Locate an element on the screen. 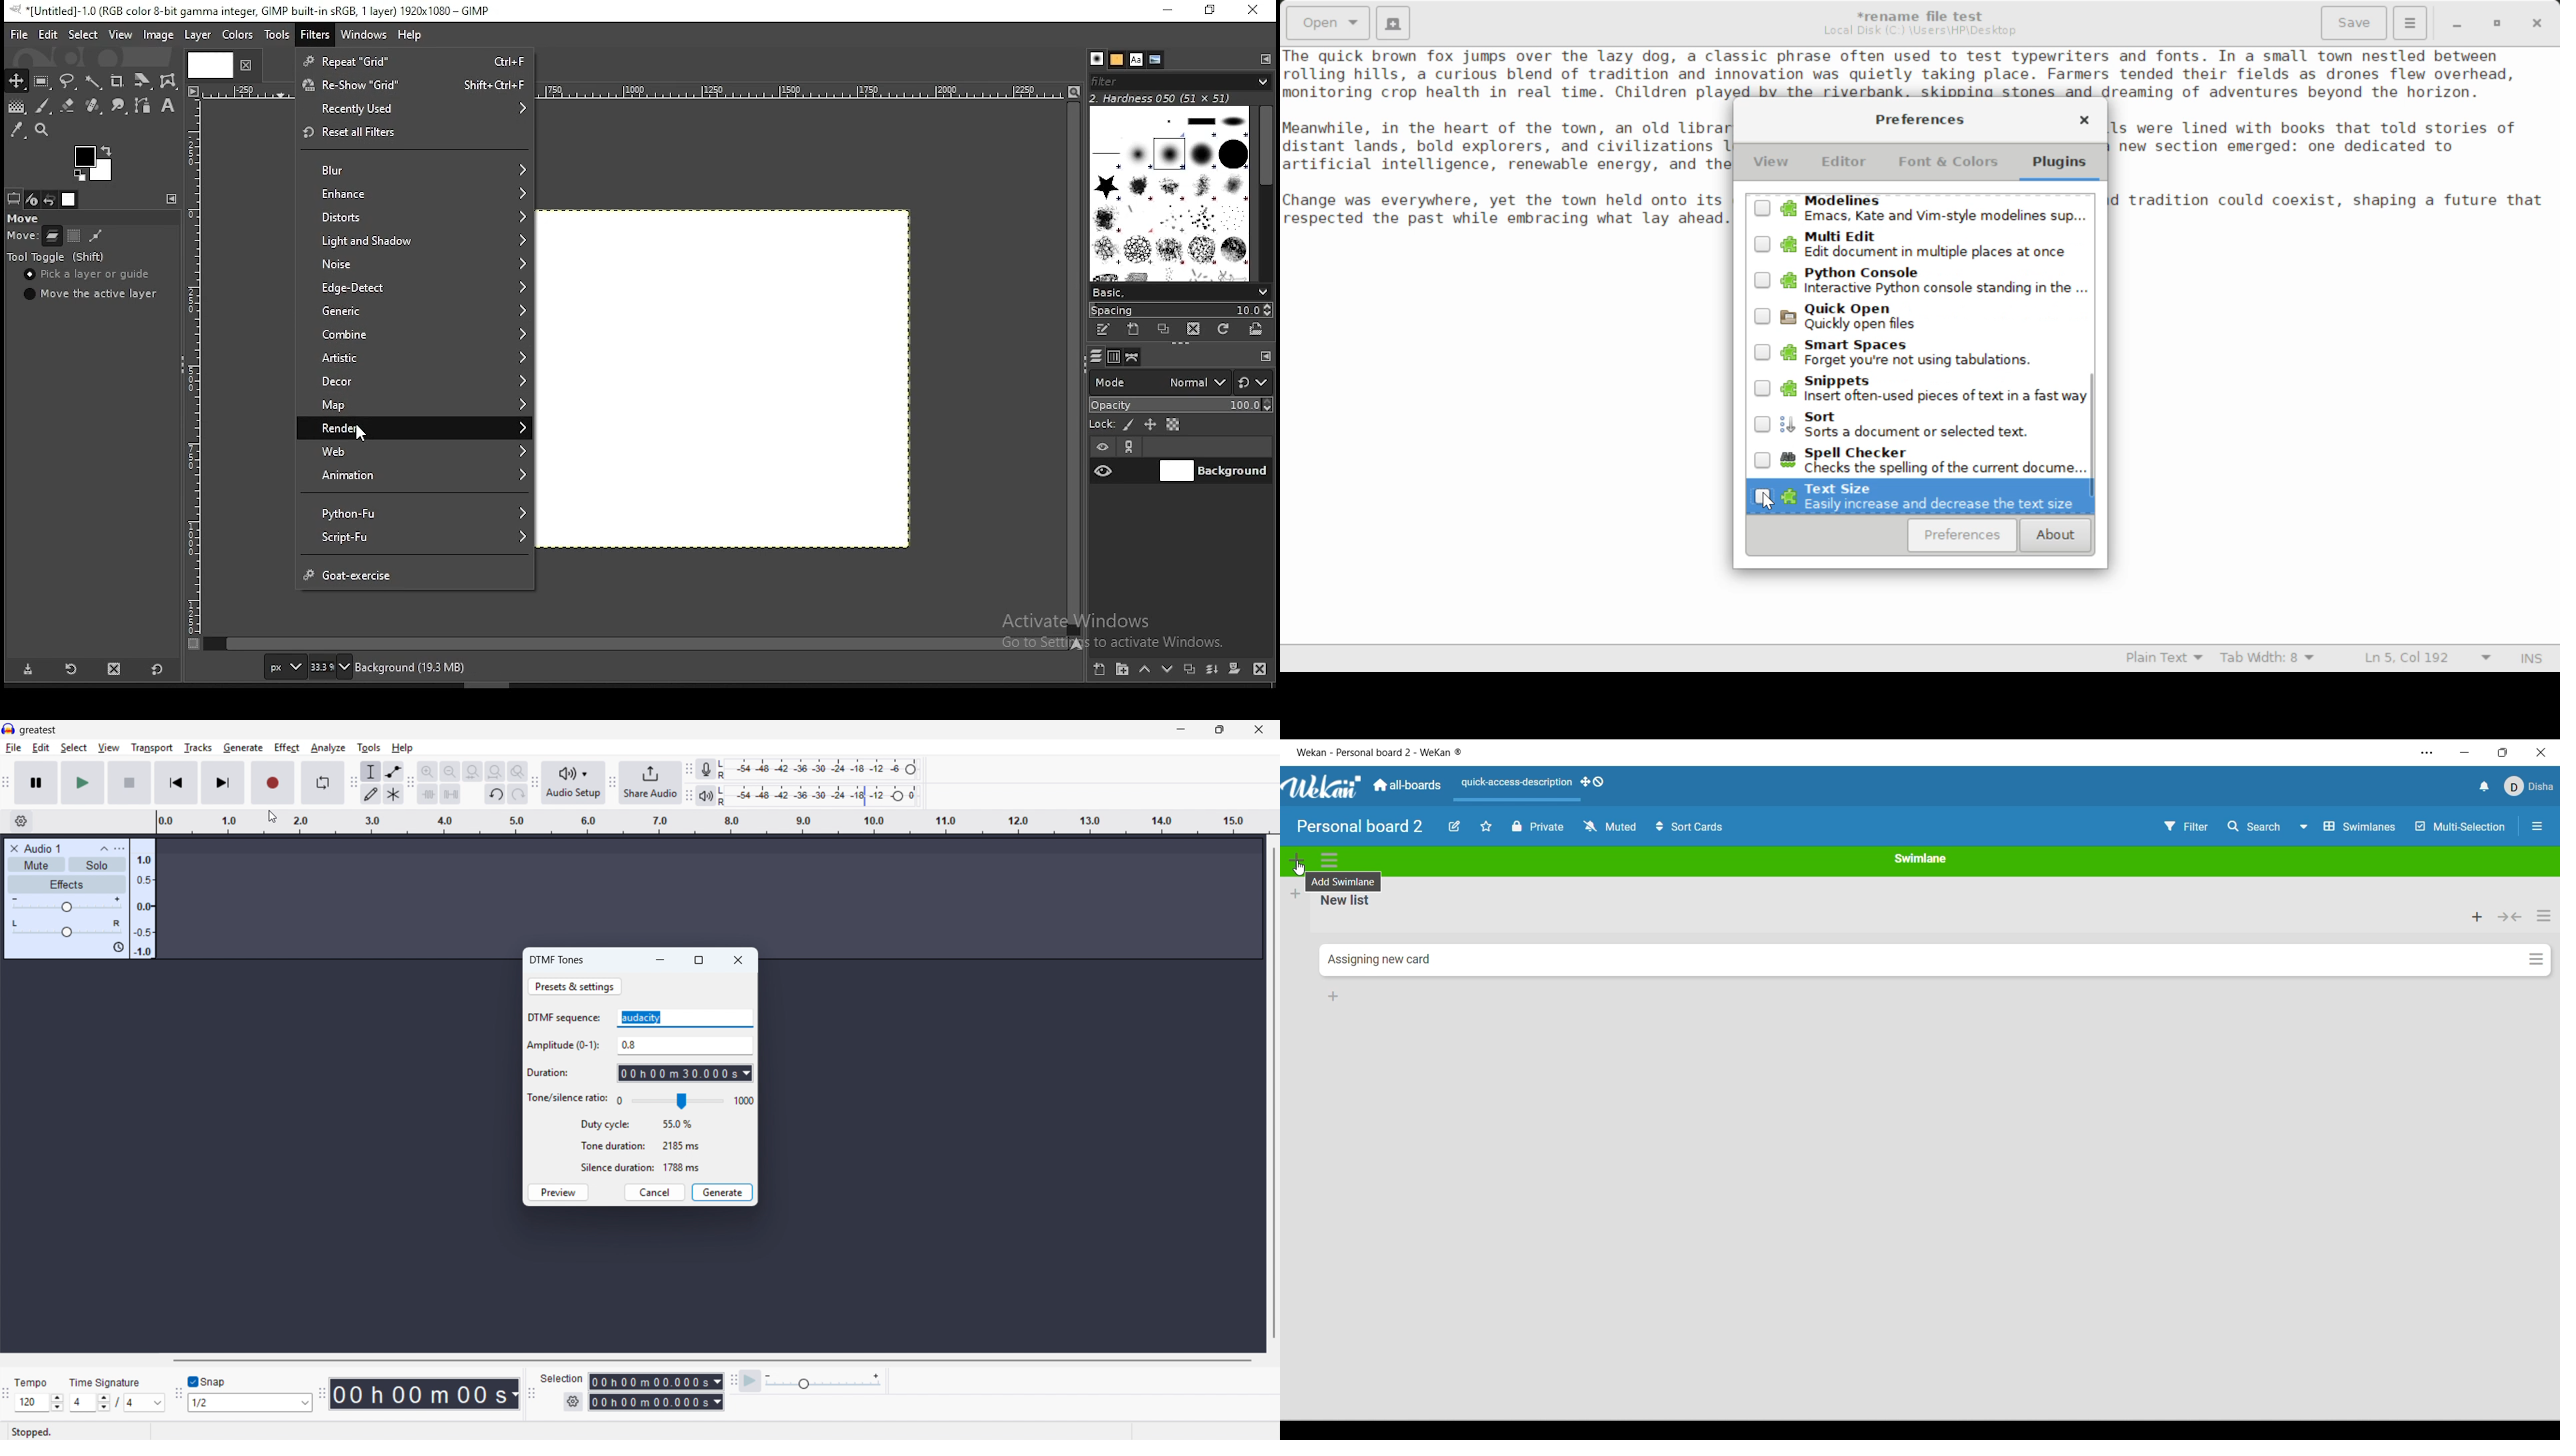  Selection toolbar  is located at coordinates (532, 1394).